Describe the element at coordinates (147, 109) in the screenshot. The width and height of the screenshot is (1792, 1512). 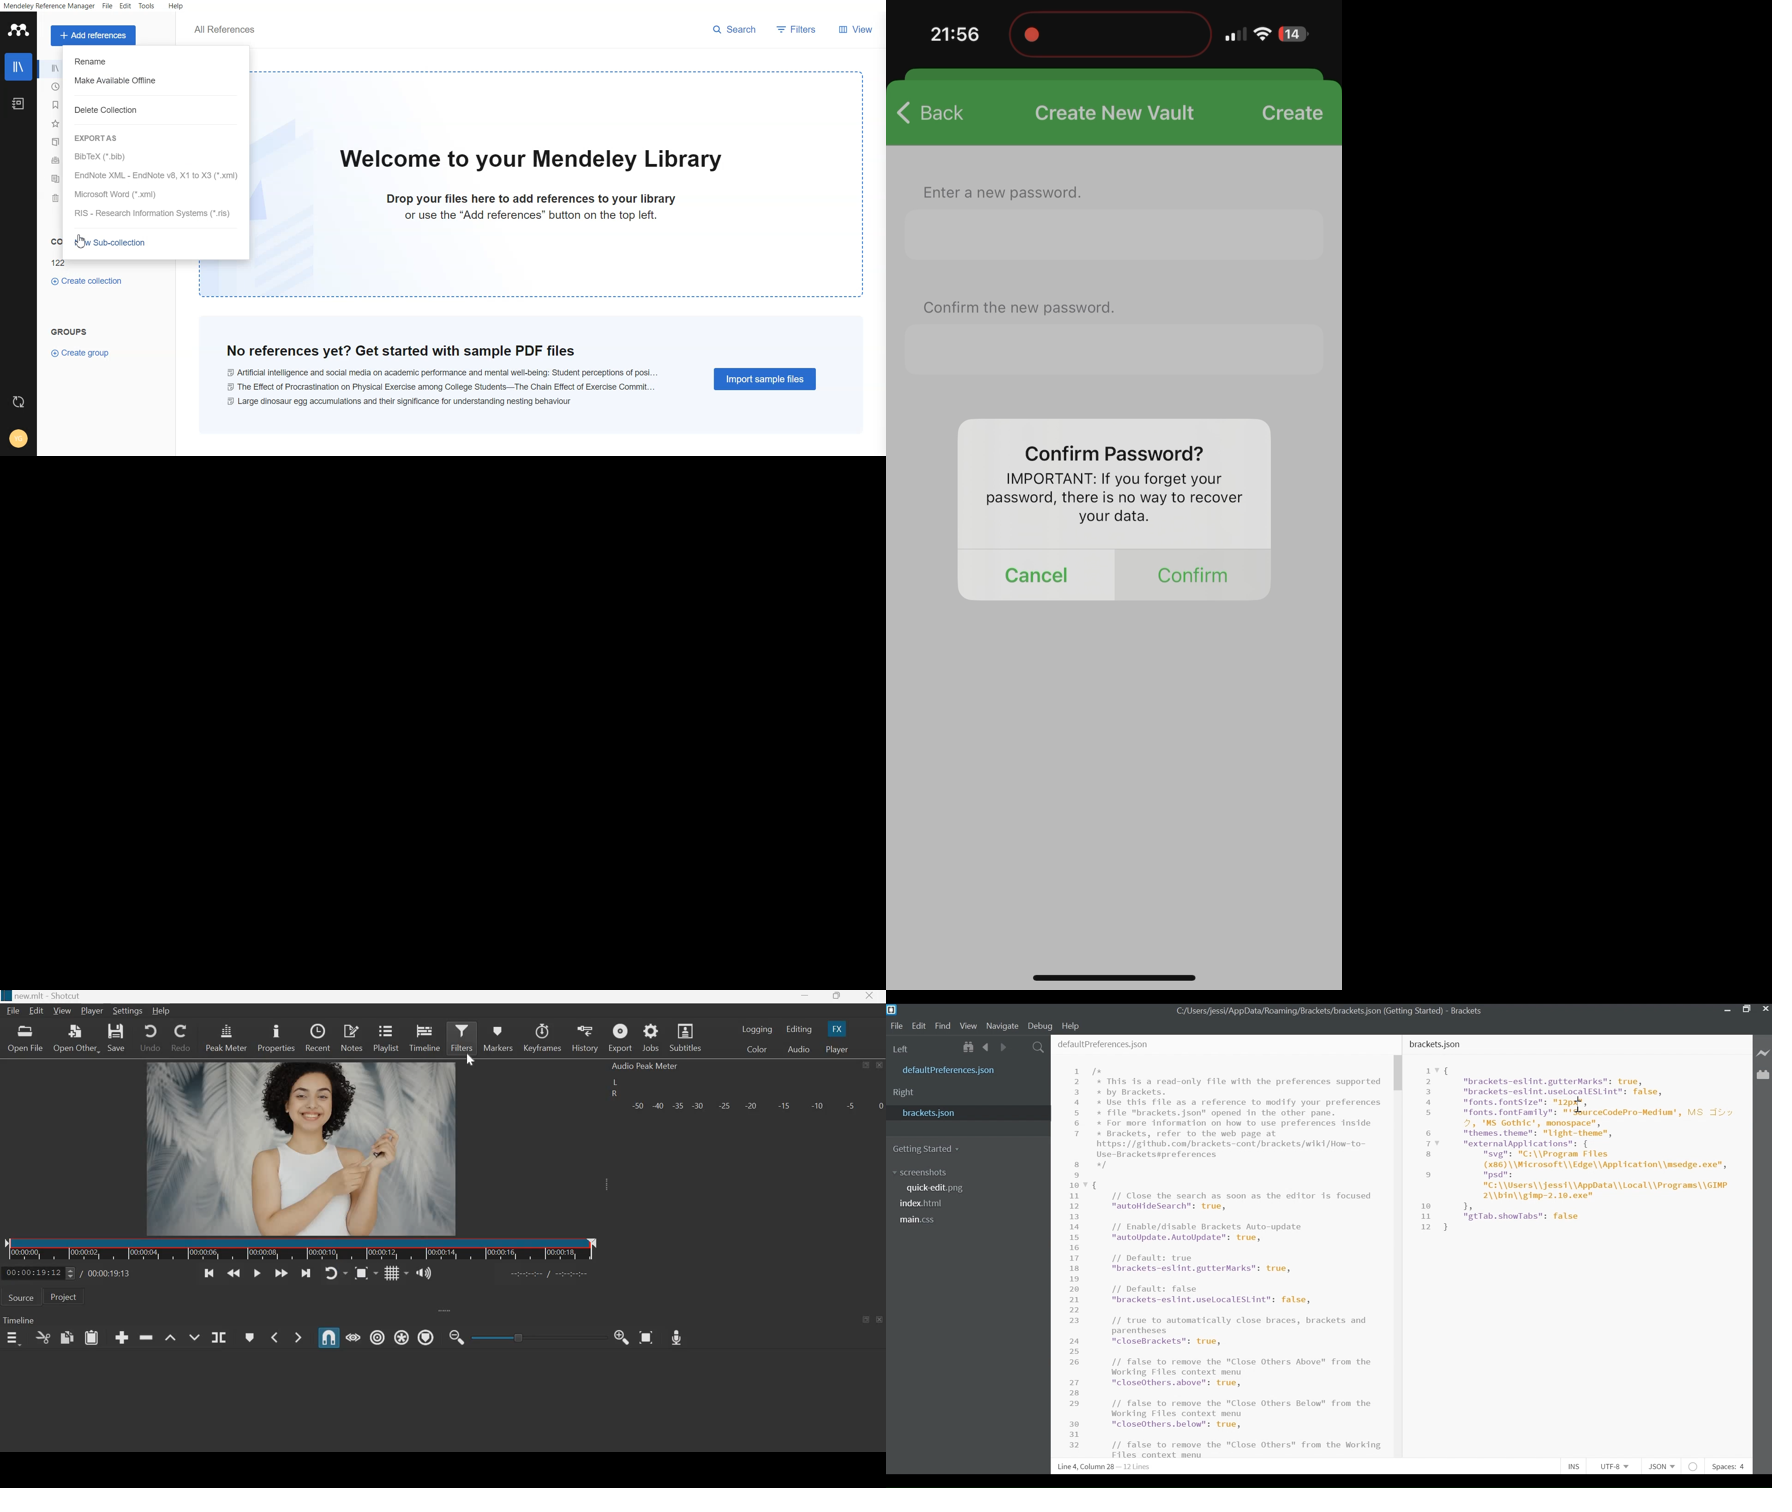
I see `Delete collection` at that location.